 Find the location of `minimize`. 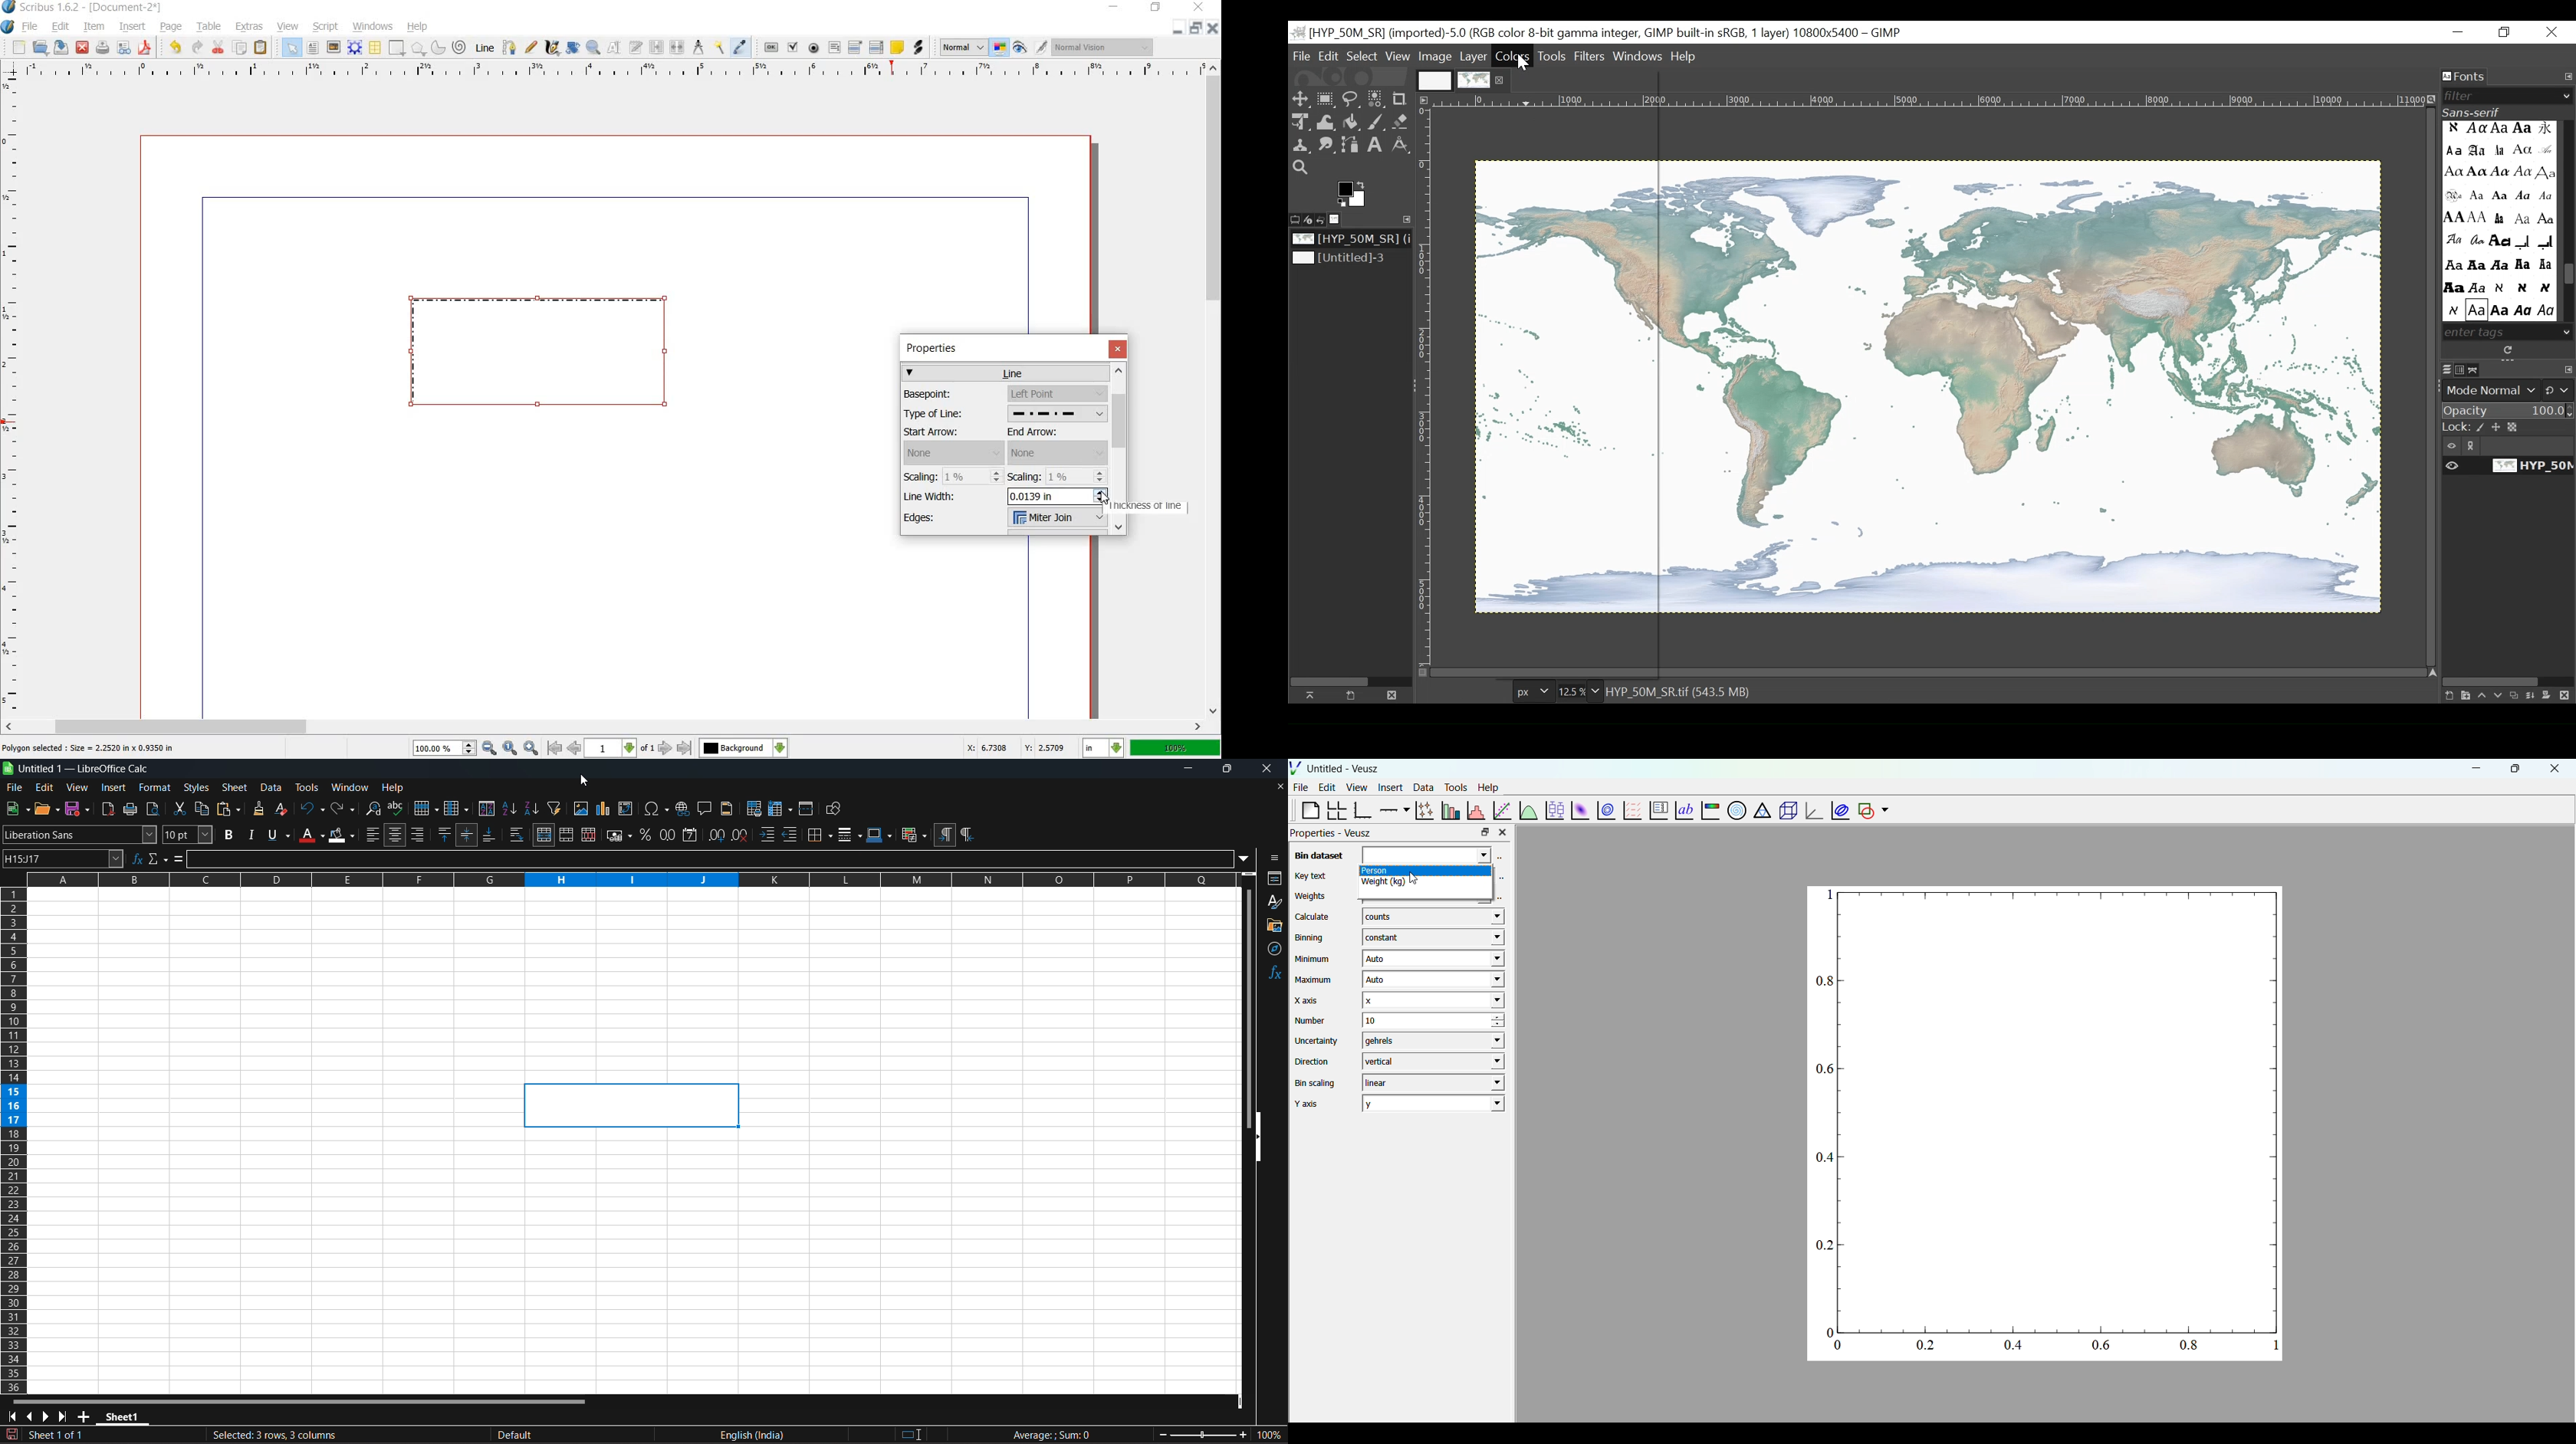

minimize is located at coordinates (1187, 769).